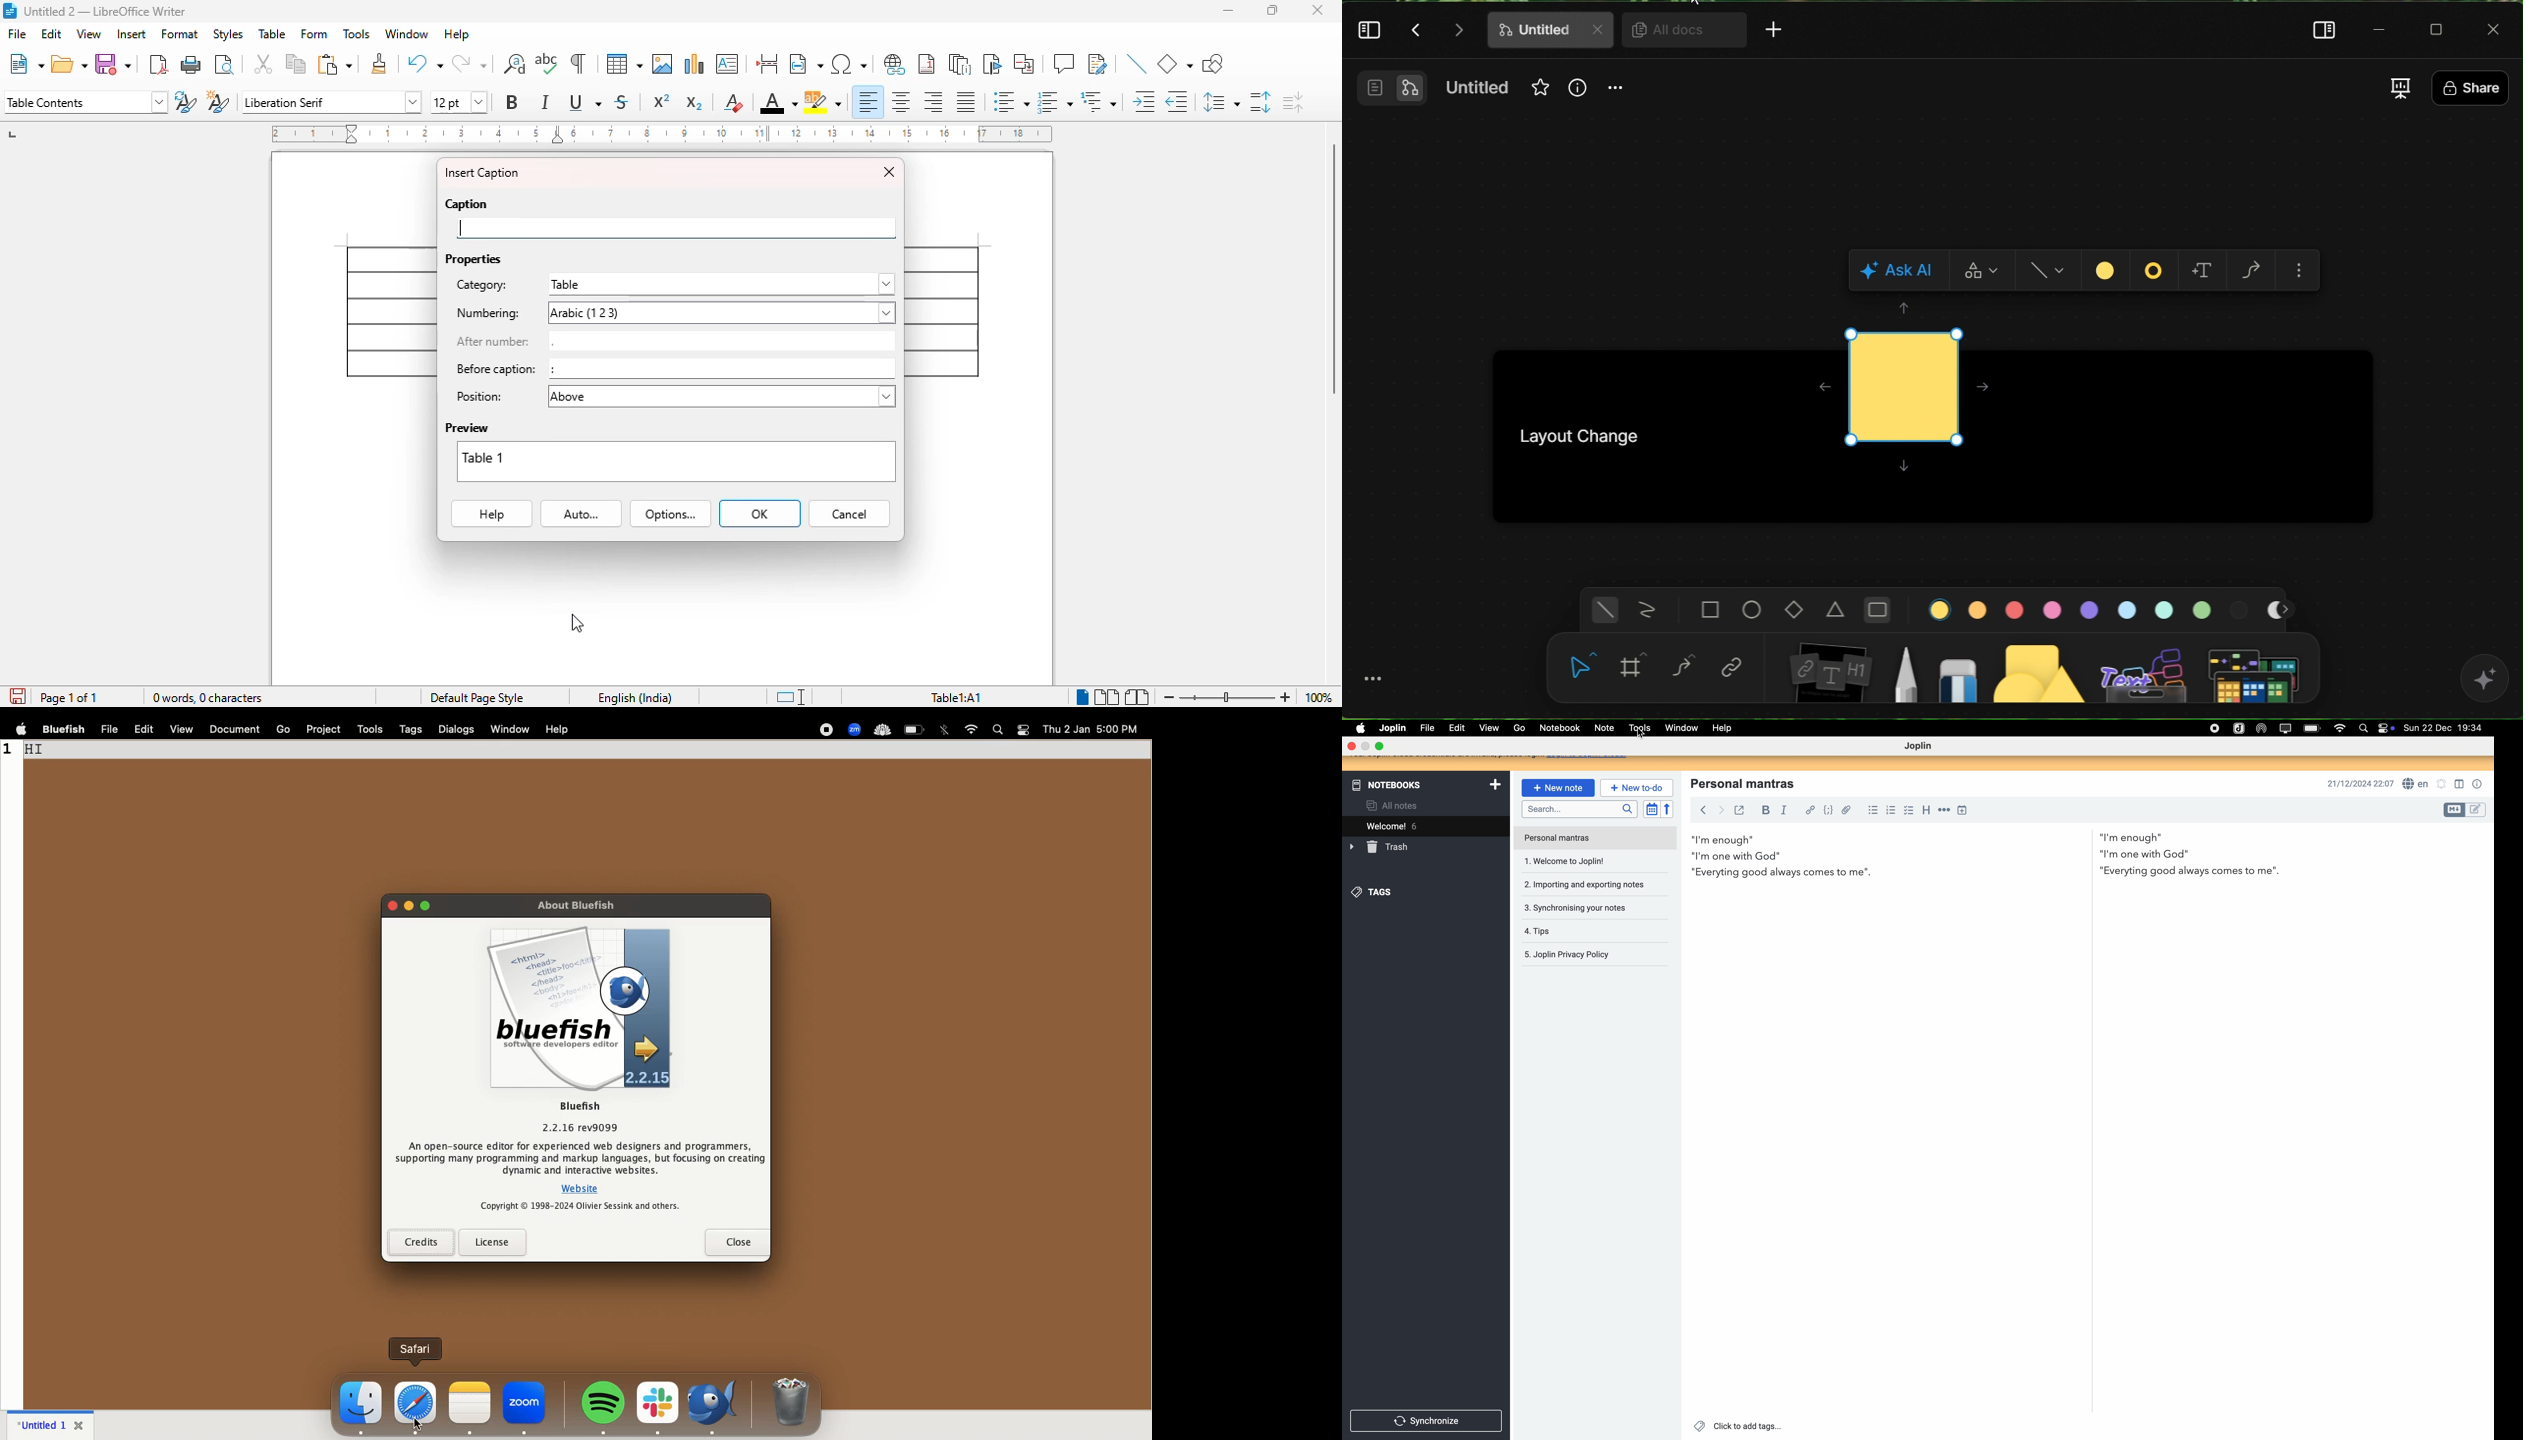 This screenshot has height=1456, width=2548. What do you see at coordinates (421, 1242) in the screenshot?
I see `credits` at bounding box center [421, 1242].